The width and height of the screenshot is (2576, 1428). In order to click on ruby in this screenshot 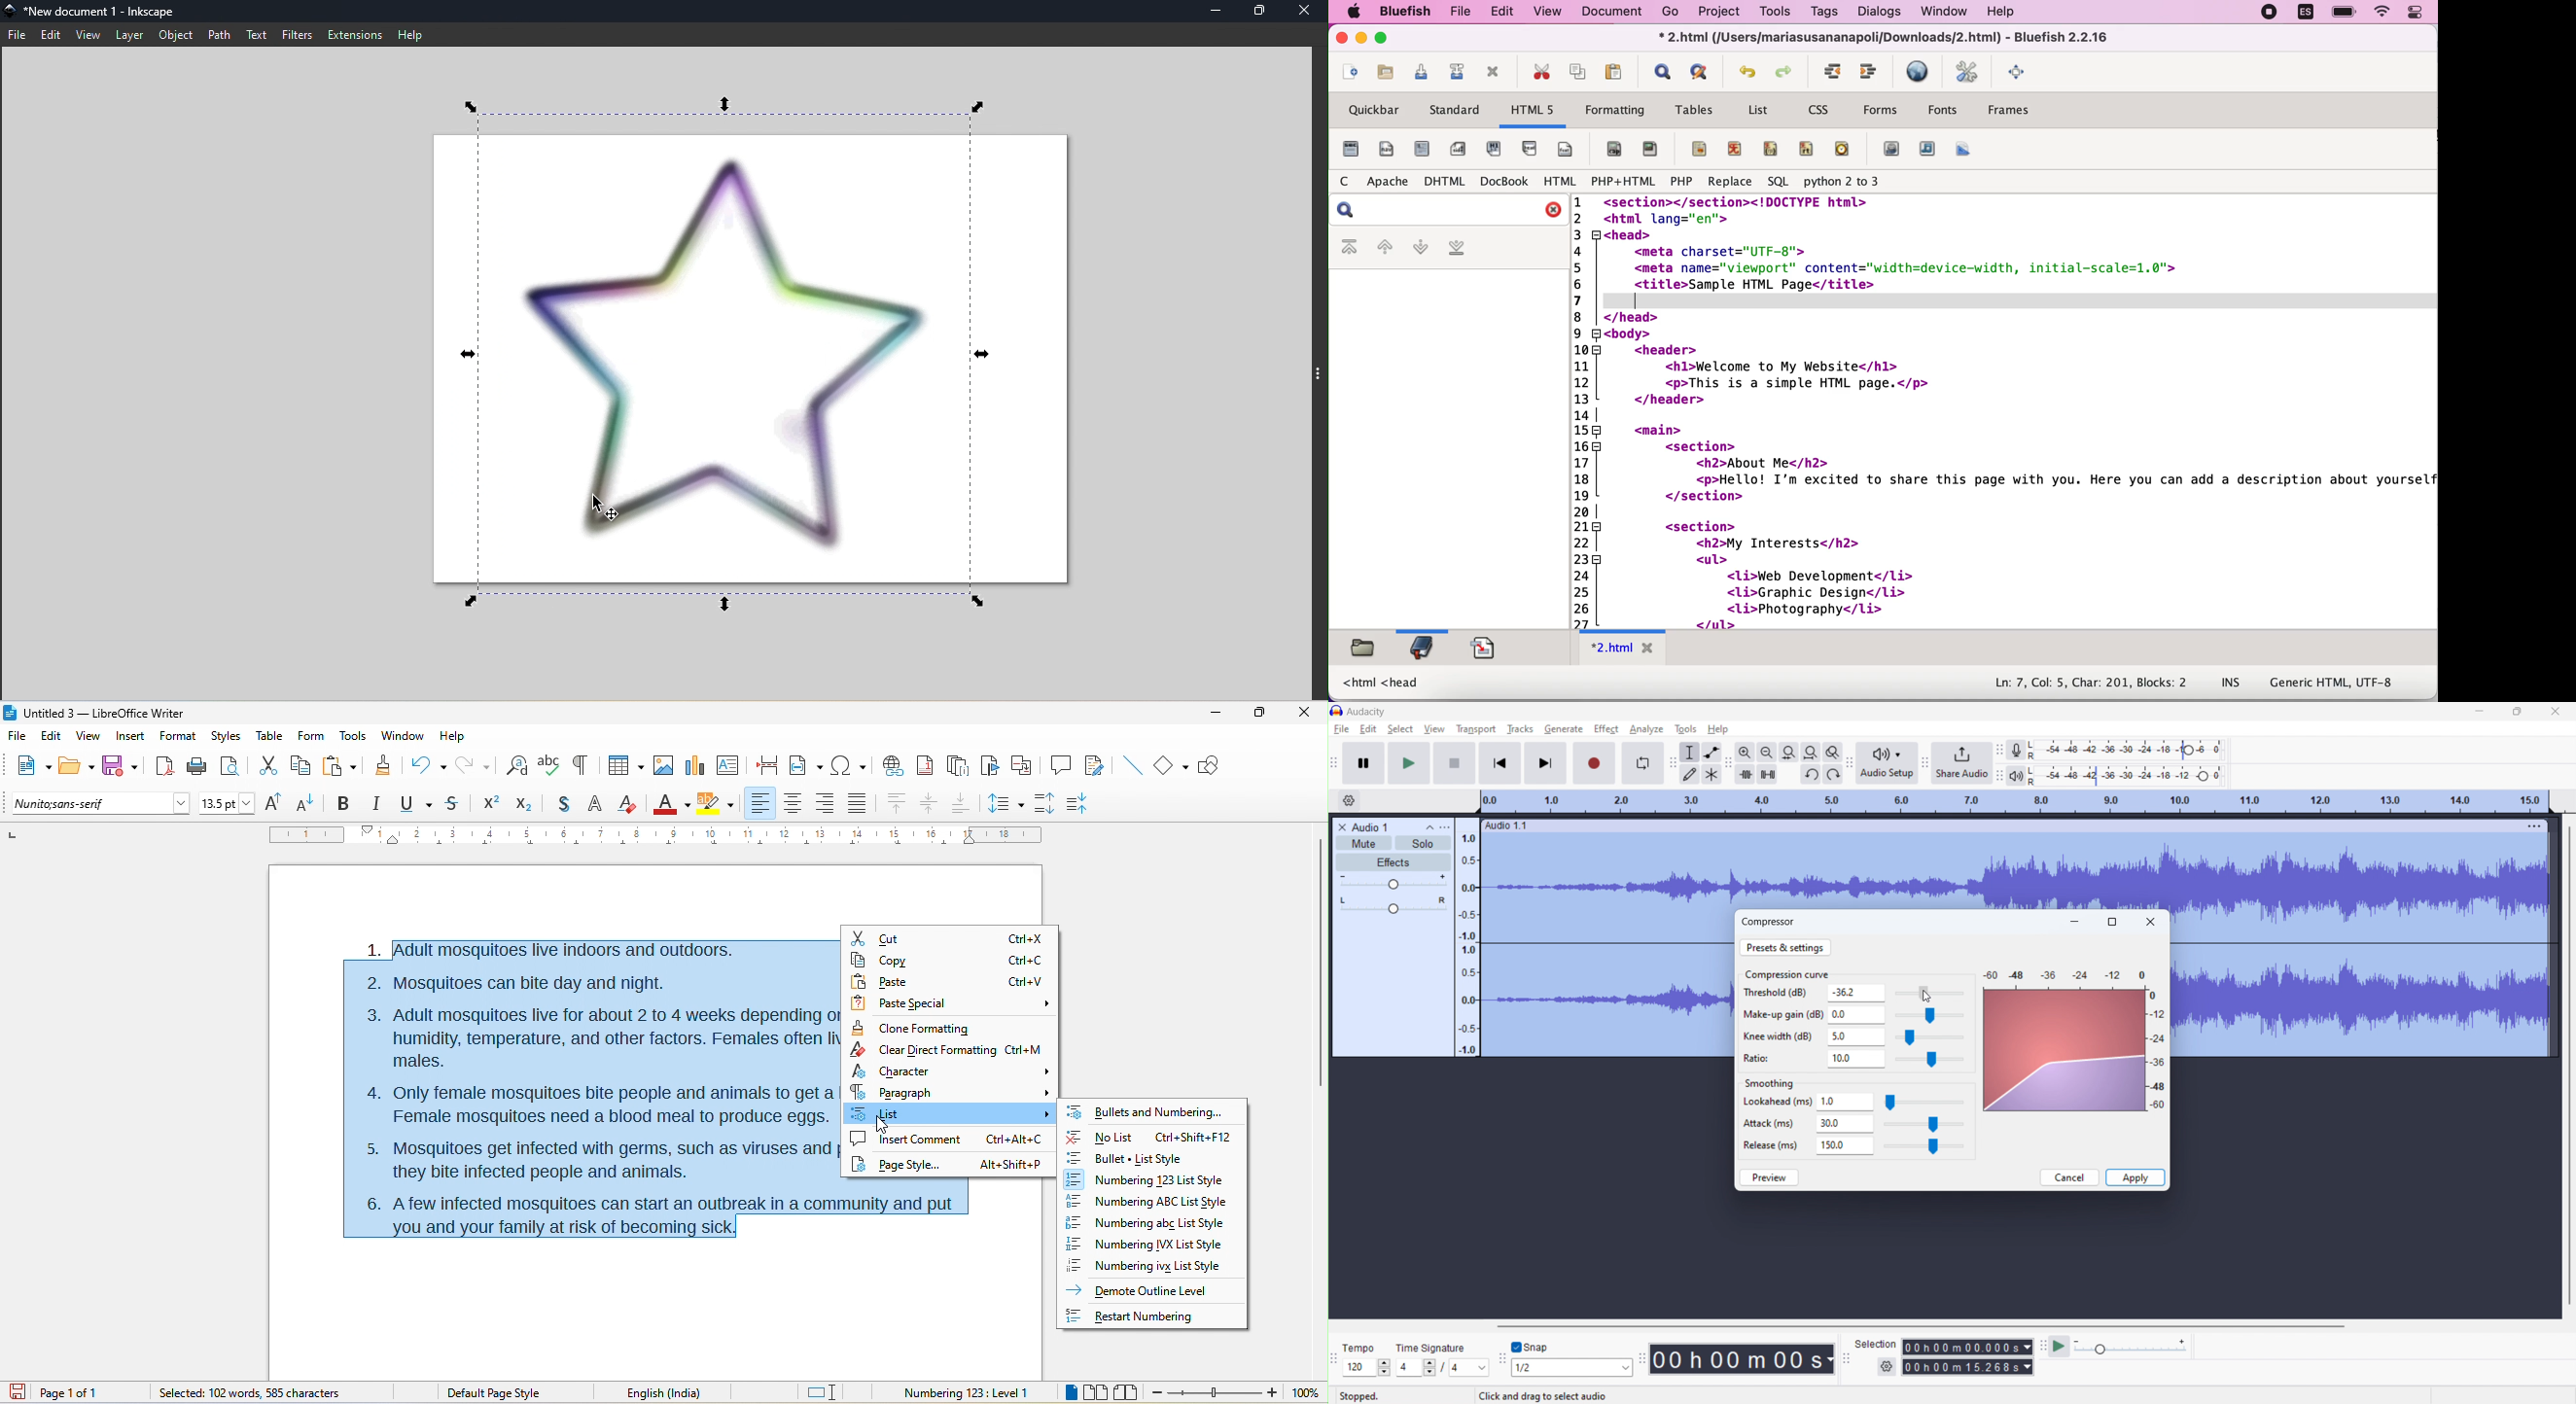, I will do `click(1738, 146)`.